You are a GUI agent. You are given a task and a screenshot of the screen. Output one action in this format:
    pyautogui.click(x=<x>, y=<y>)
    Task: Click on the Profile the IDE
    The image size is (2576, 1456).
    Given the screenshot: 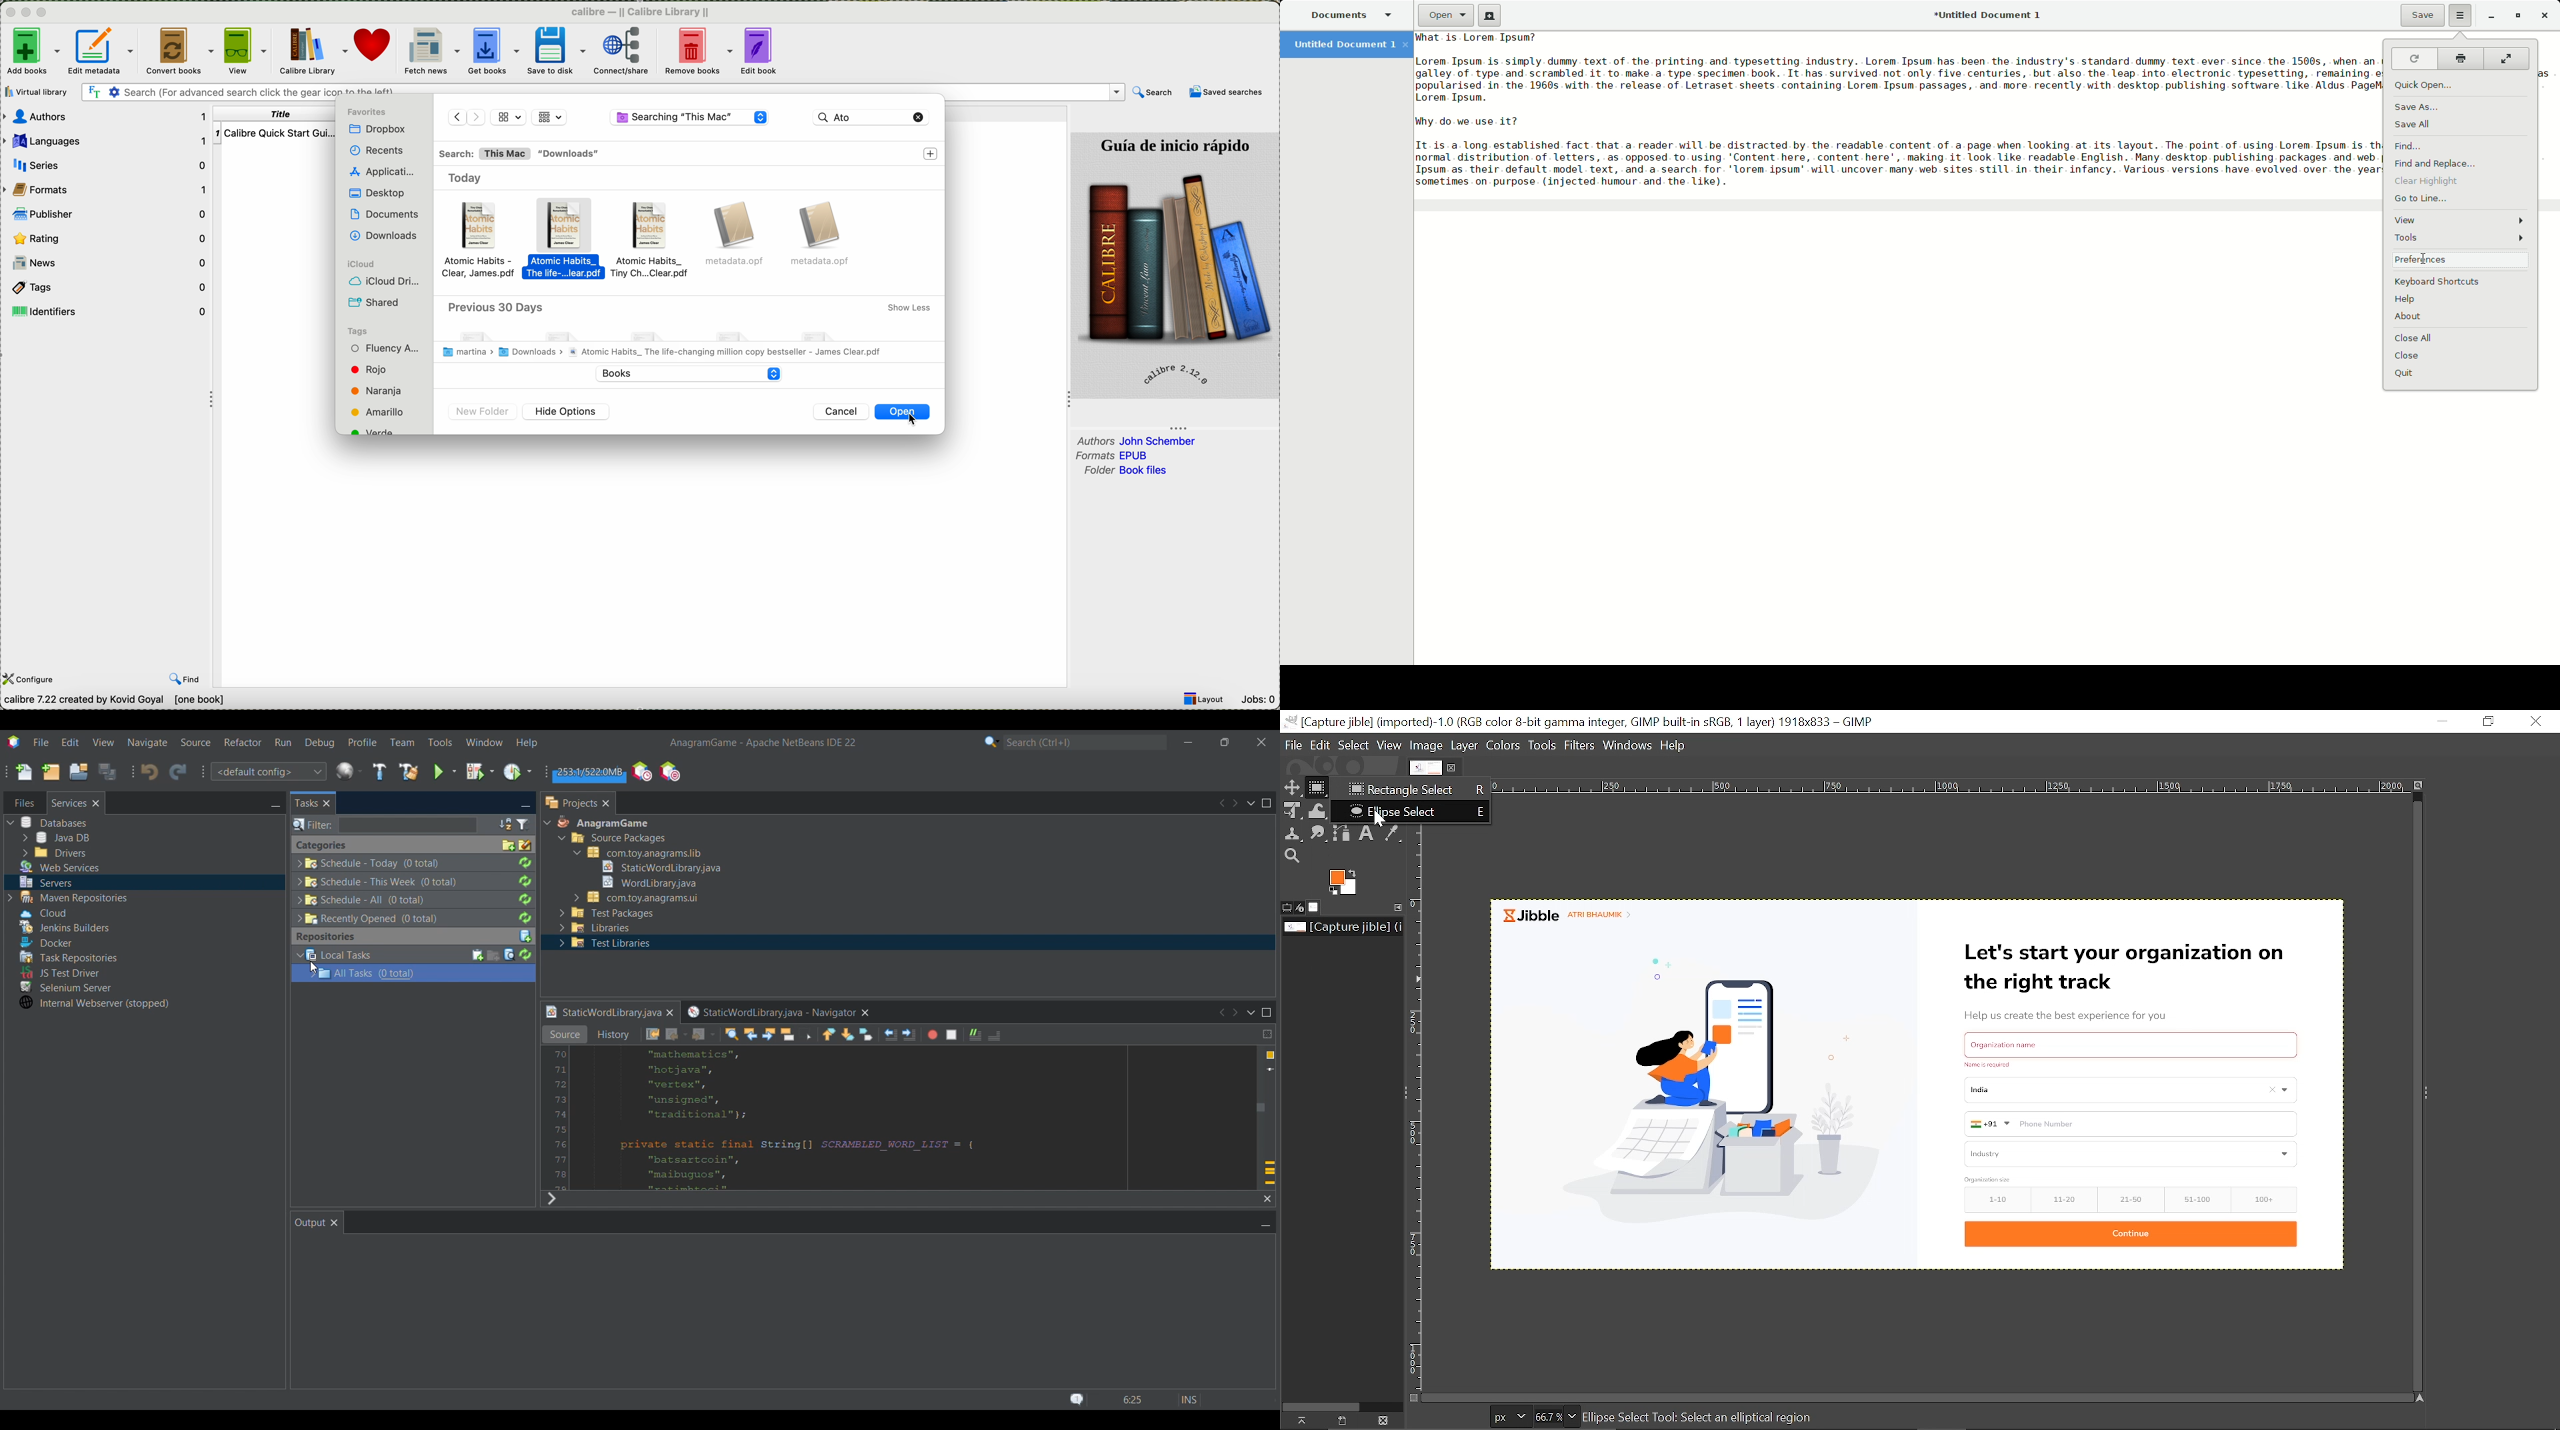 What is the action you would take?
    pyautogui.click(x=642, y=771)
    